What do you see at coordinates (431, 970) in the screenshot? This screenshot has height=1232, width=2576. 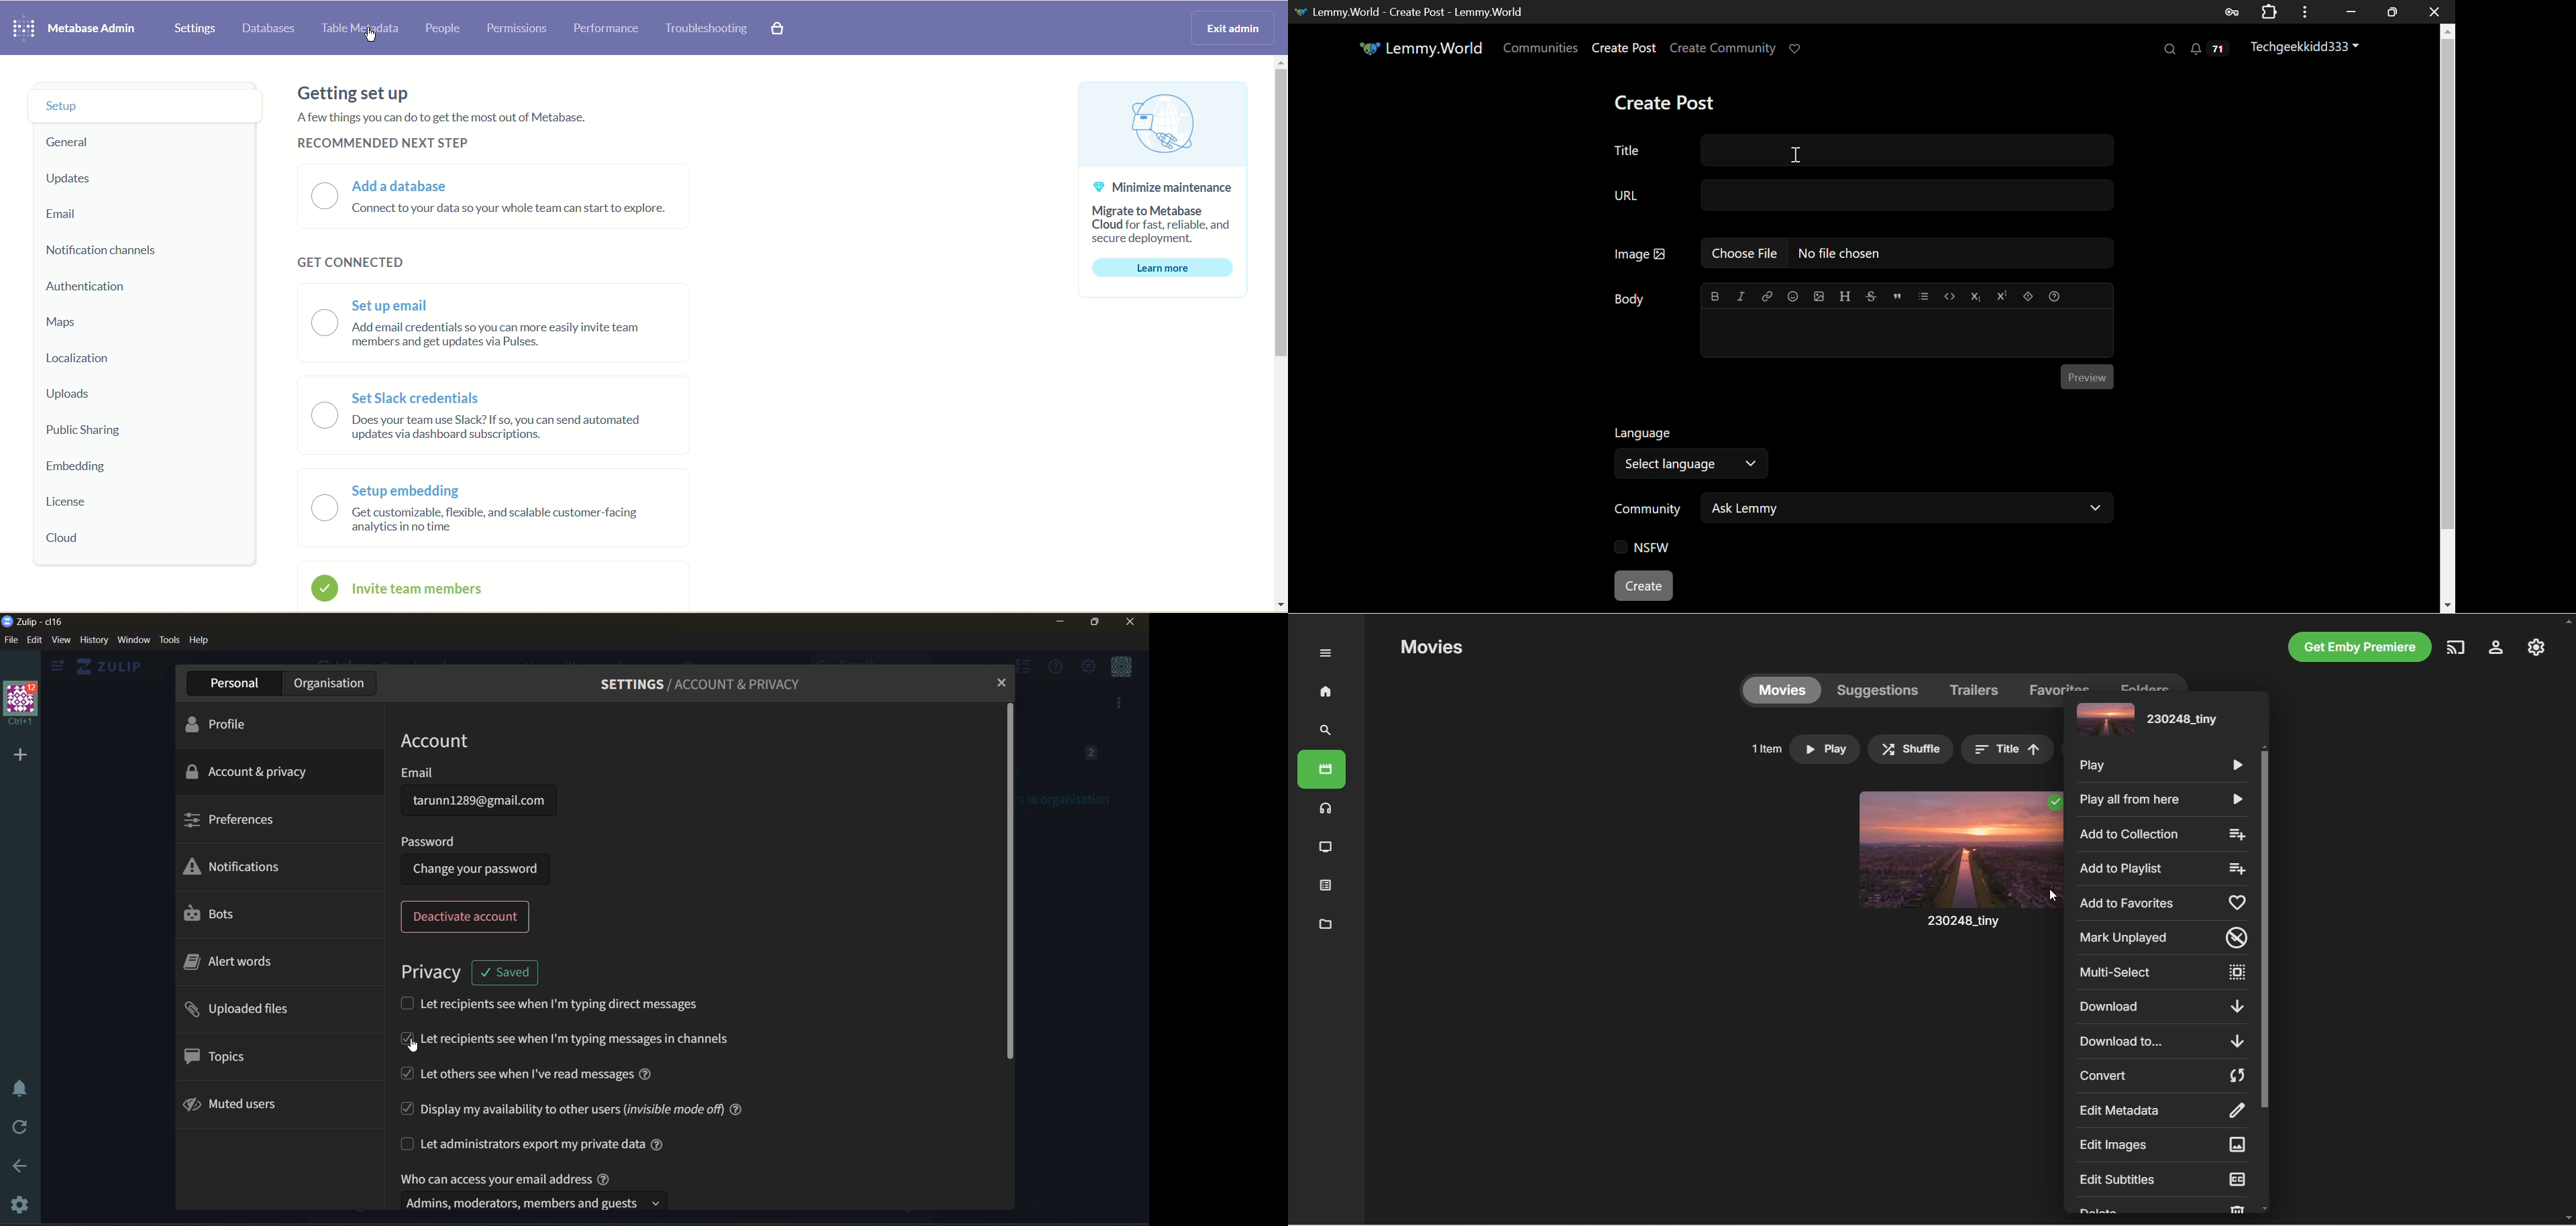 I see `privacy` at bounding box center [431, 970].